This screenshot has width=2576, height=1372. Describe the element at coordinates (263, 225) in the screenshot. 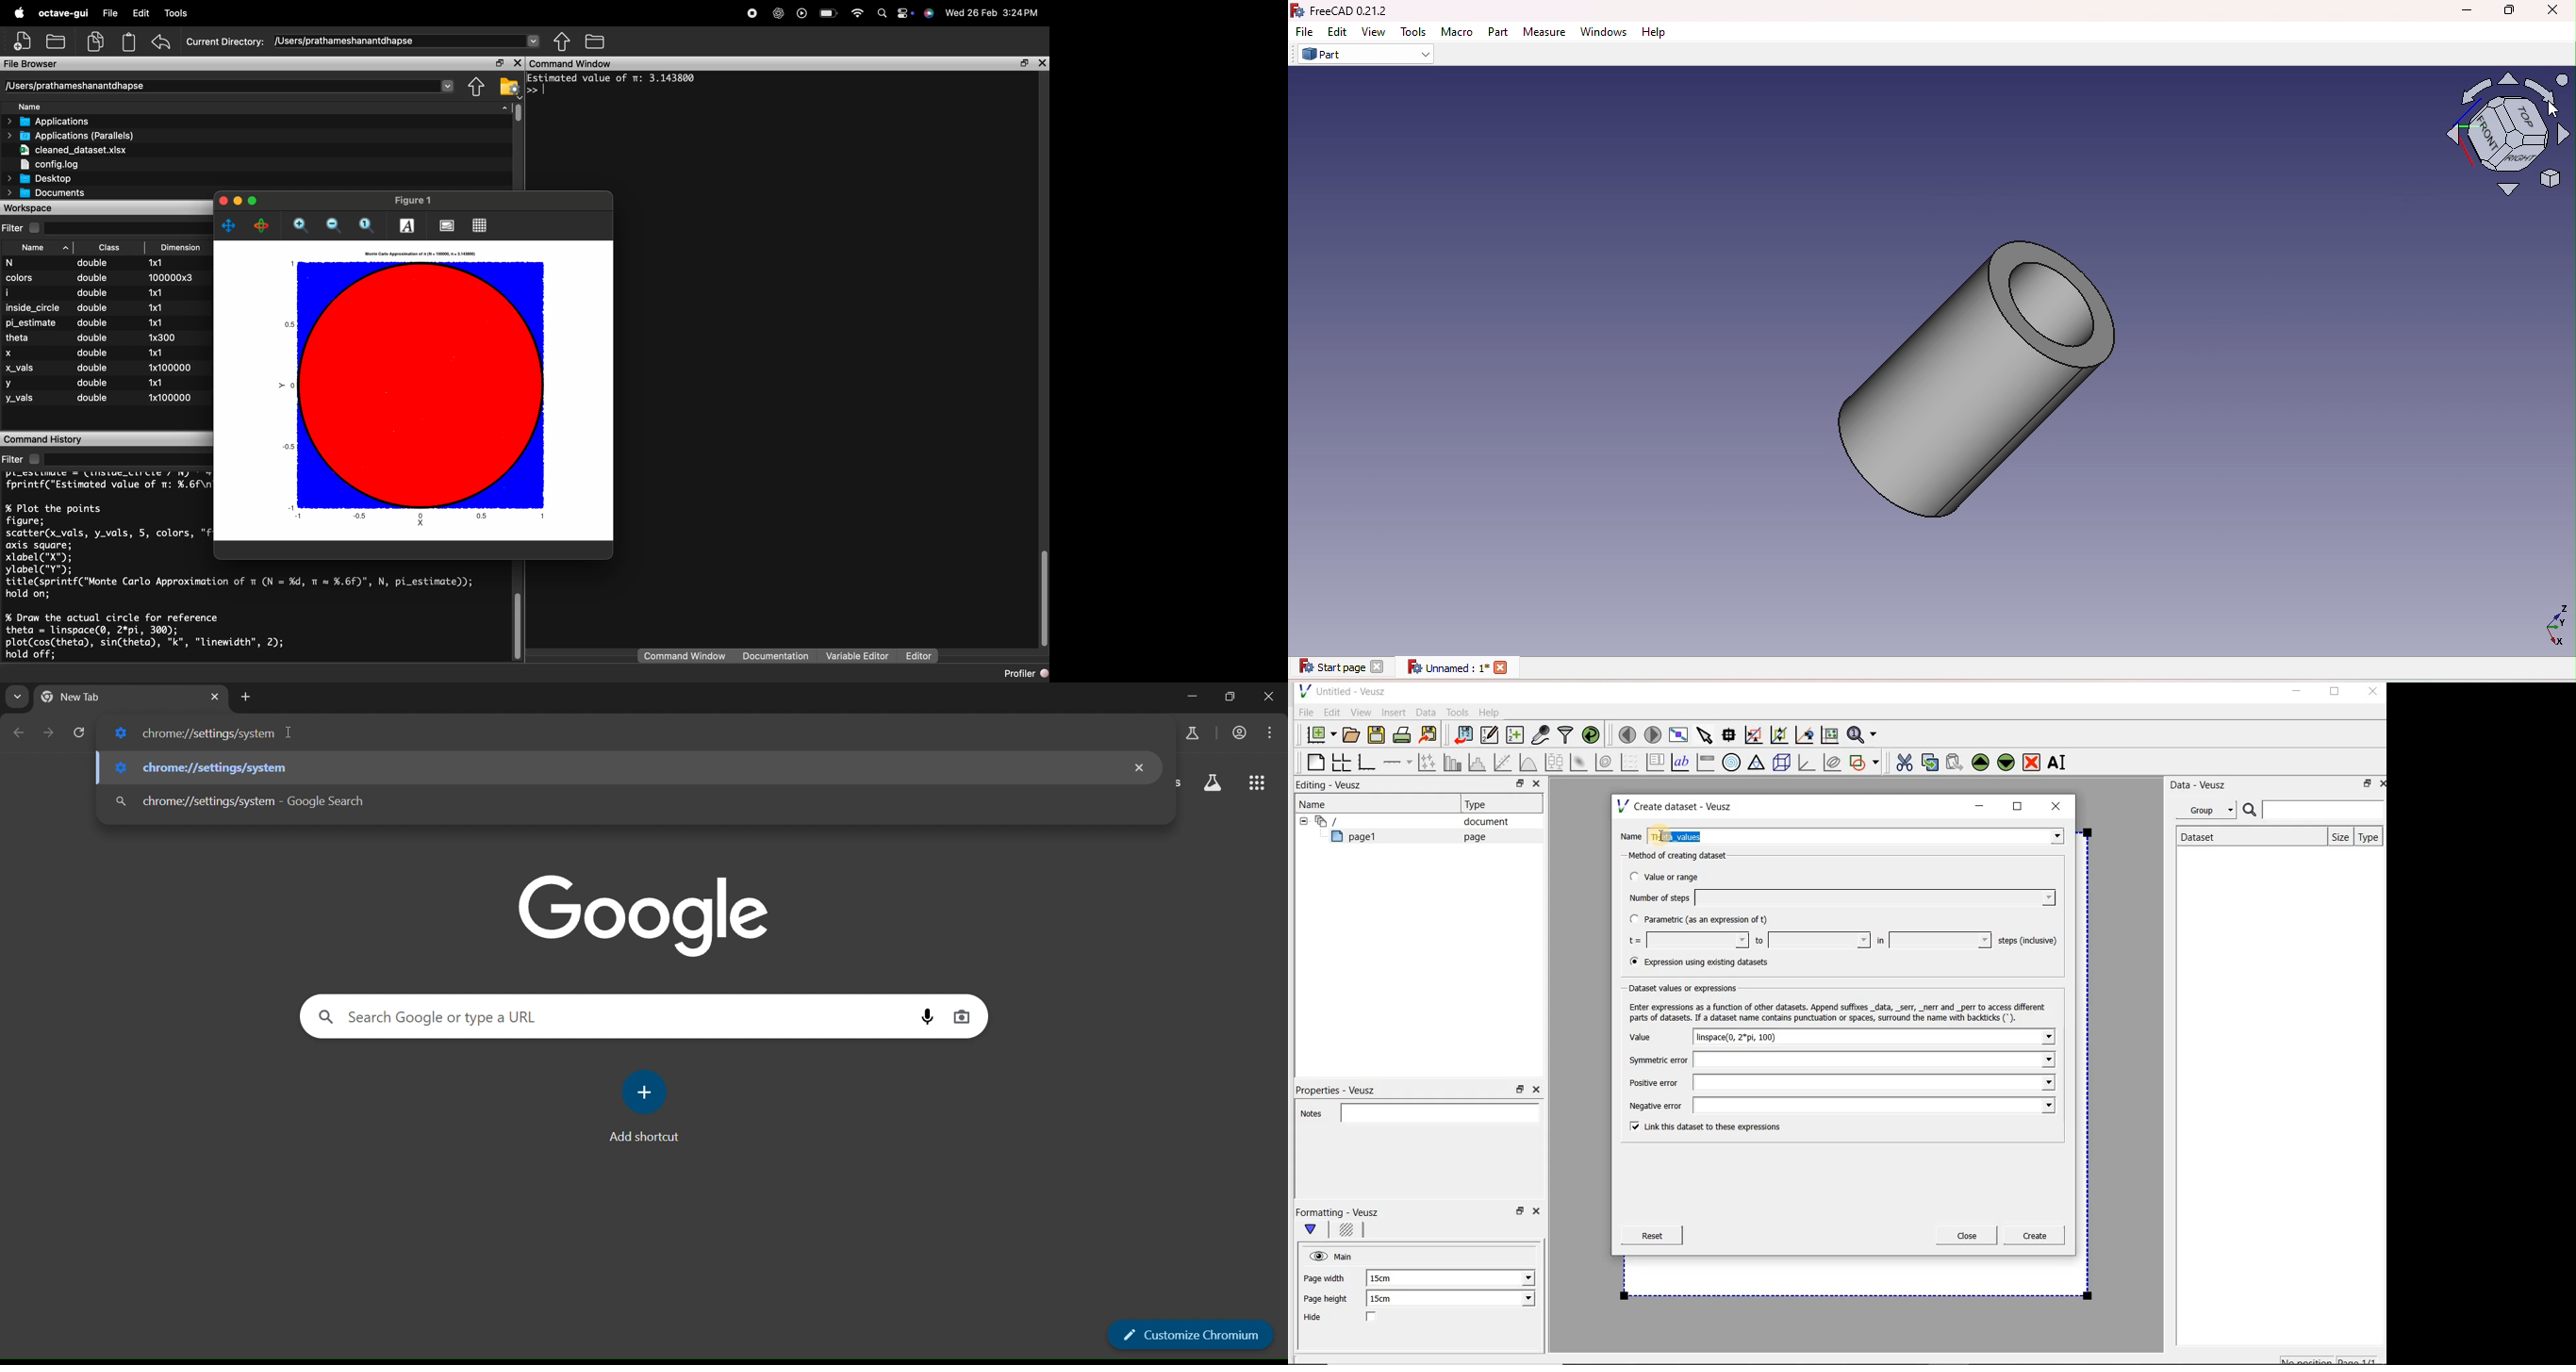

I see `Rotate` at that location.